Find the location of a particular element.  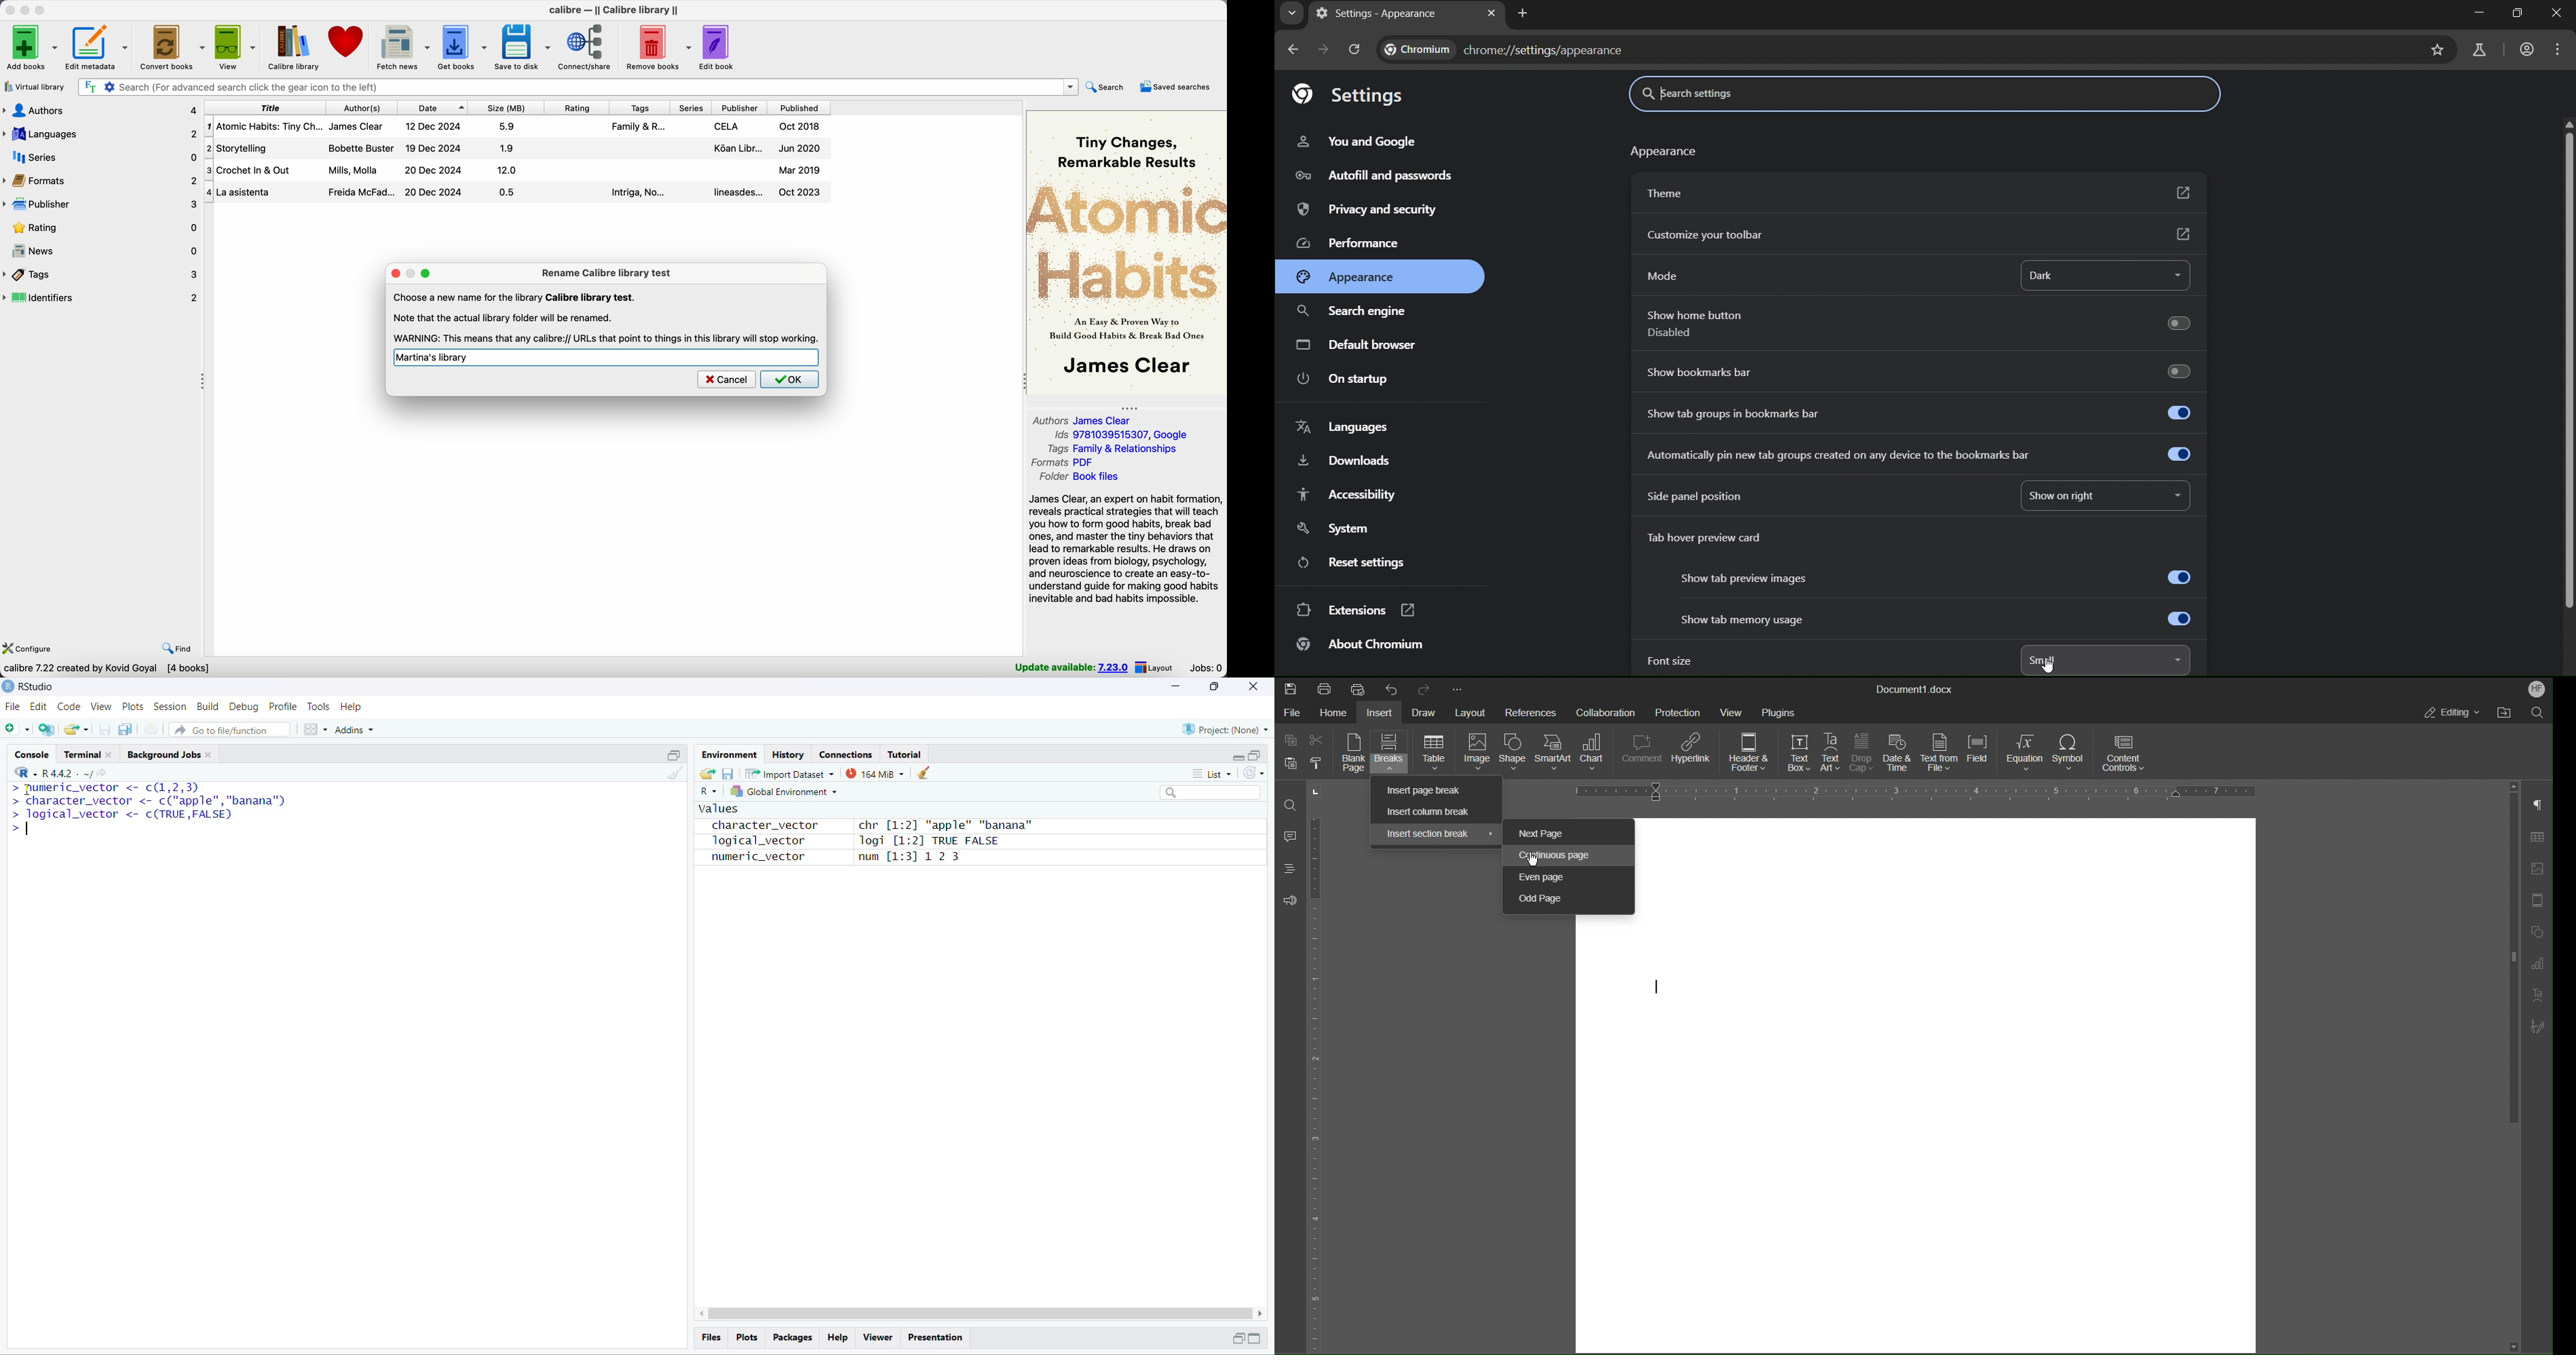

minimize is located at coordinates (1173, 686).